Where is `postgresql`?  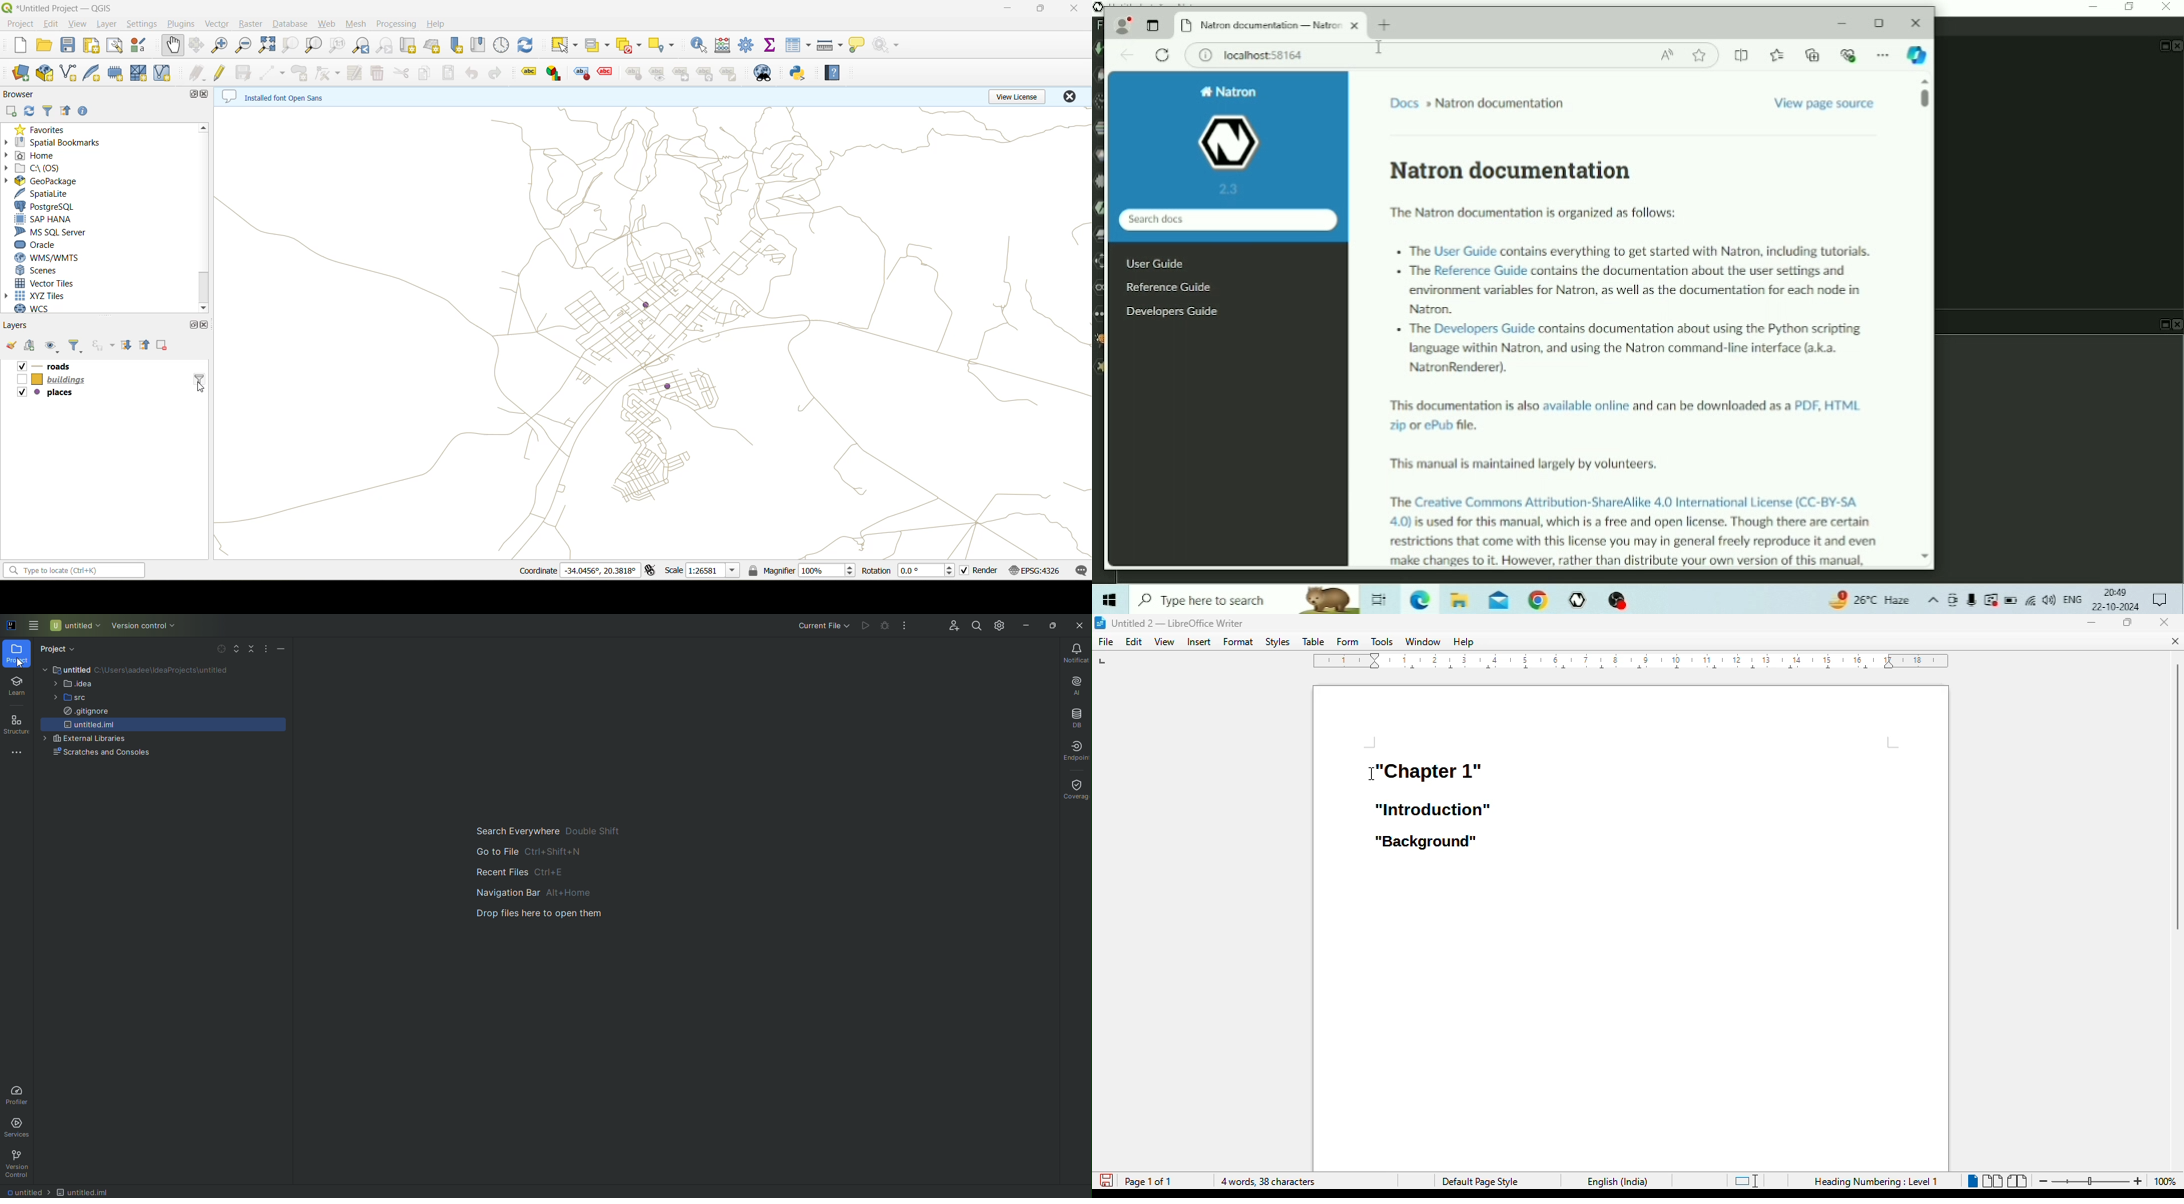 postgresql is located at coordinates (48, 207).